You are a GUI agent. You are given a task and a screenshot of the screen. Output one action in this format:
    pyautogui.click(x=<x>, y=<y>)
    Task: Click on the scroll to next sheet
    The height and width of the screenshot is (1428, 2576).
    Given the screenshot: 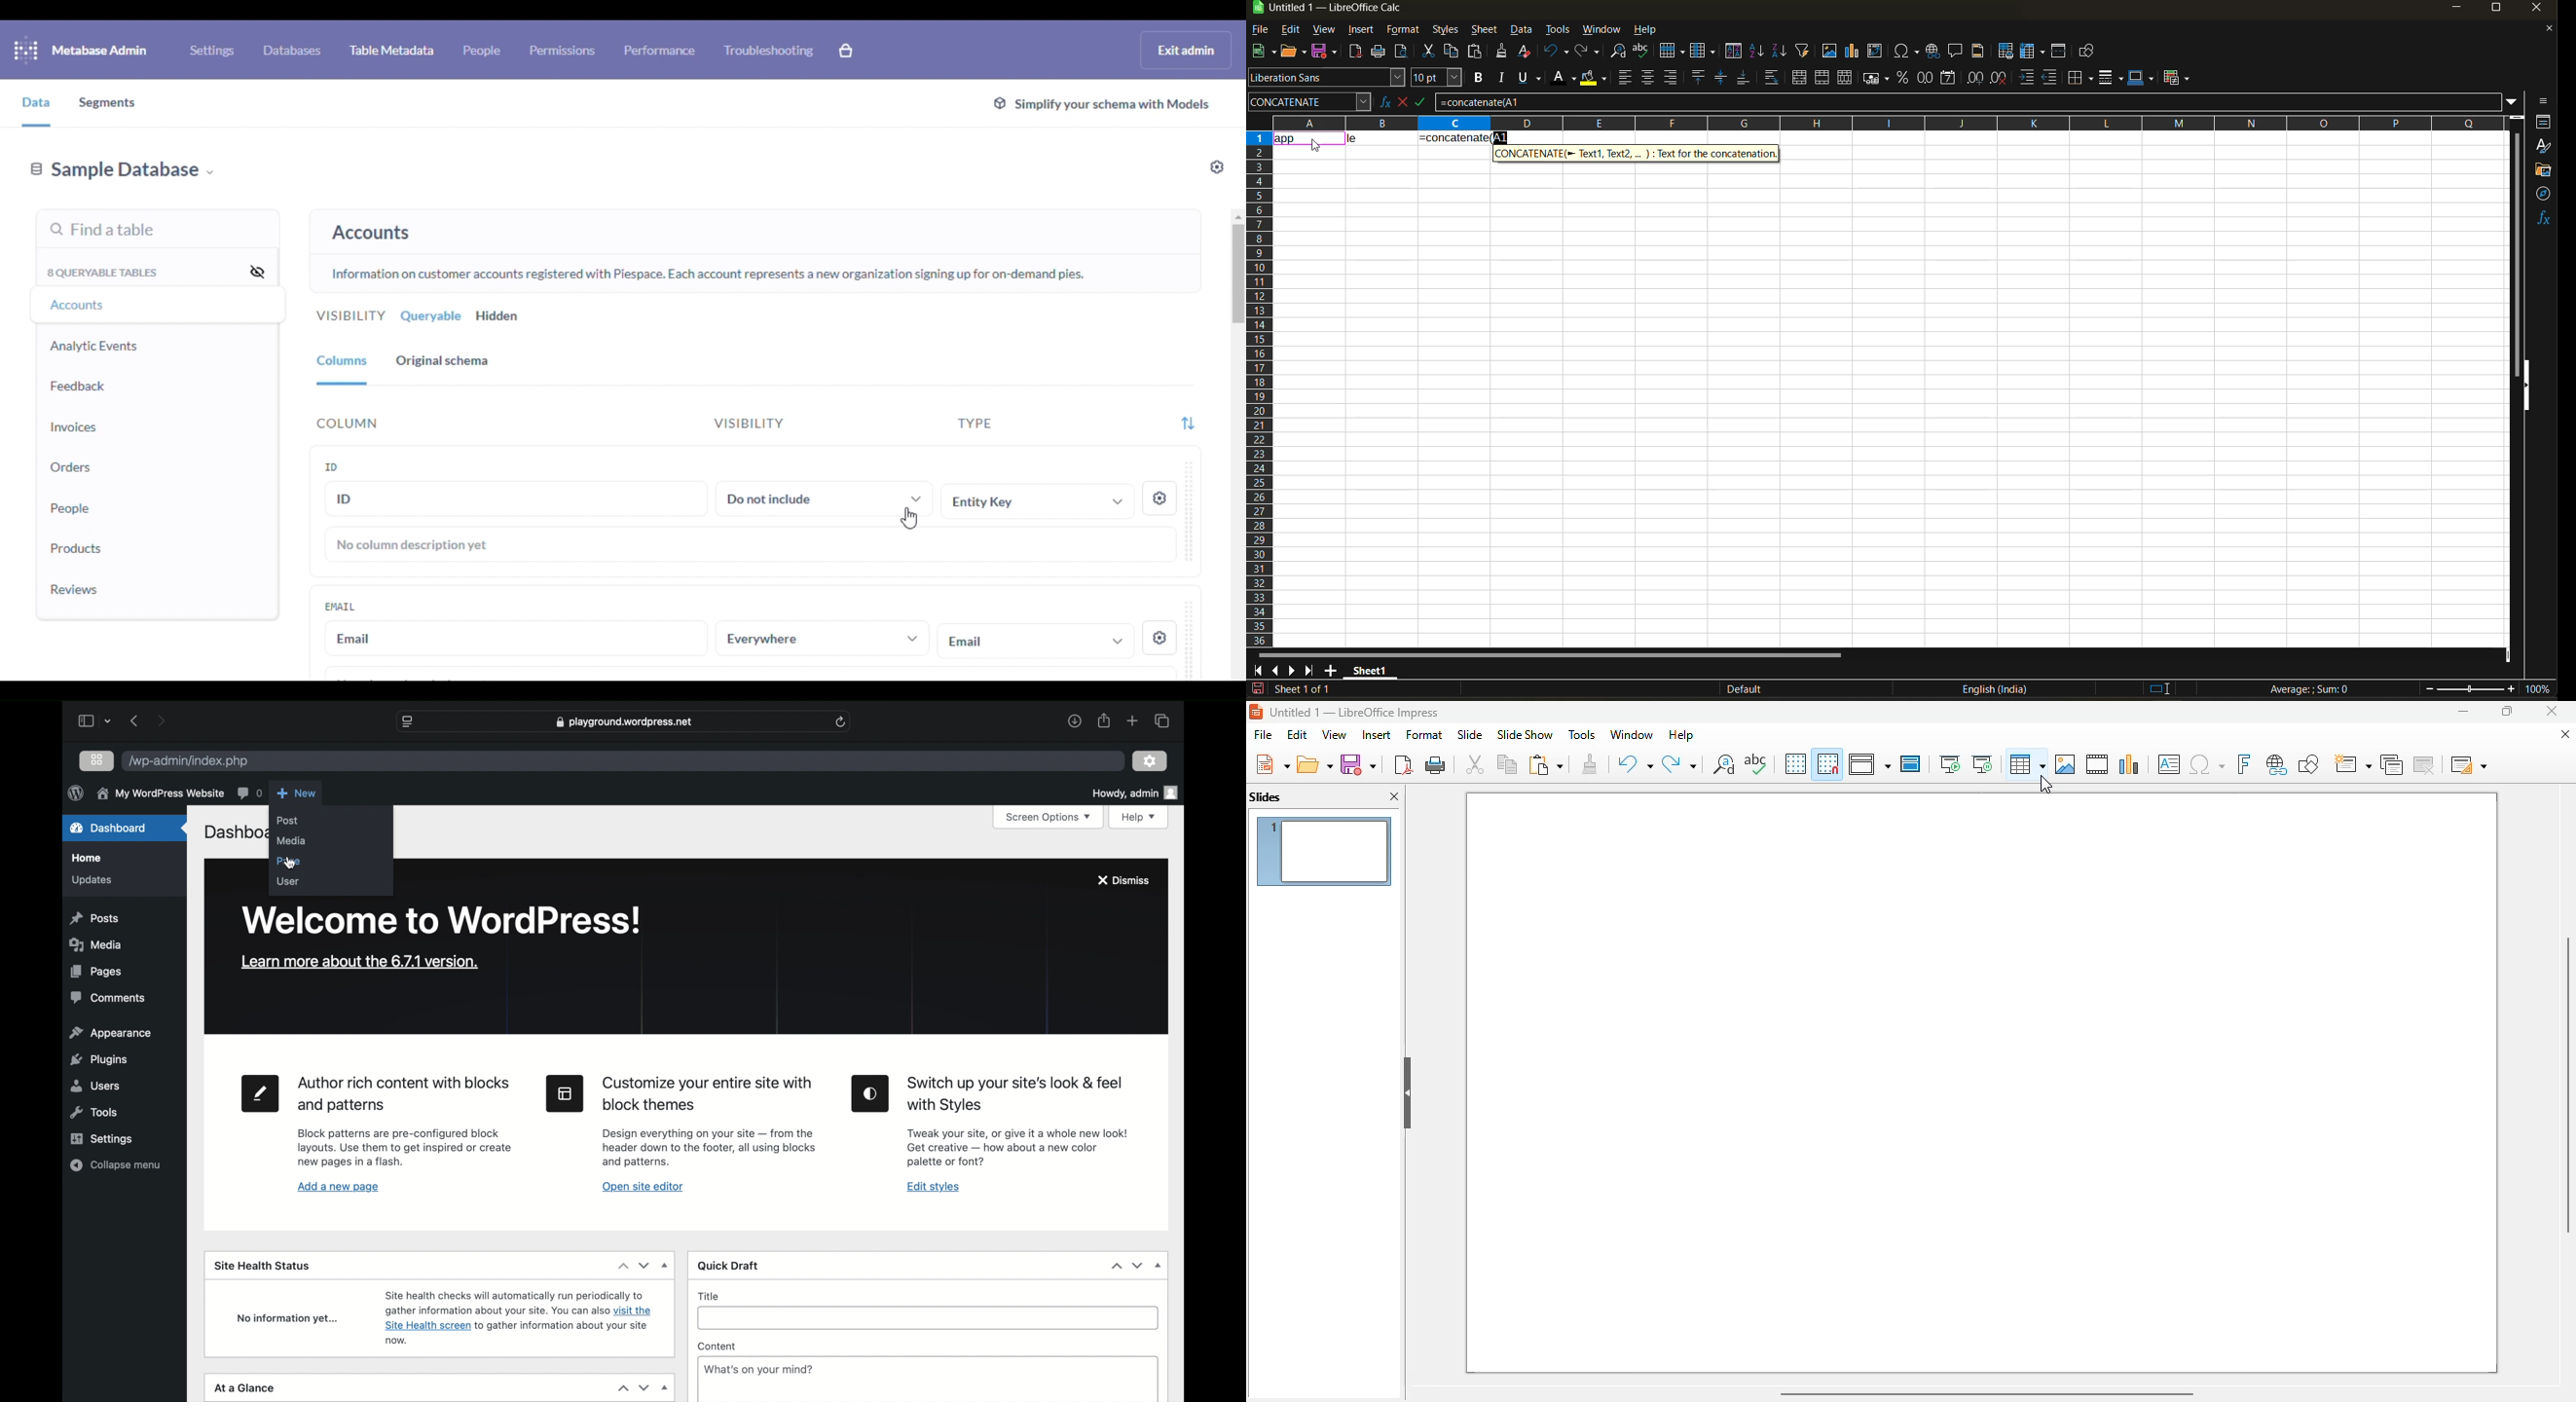 What is the action you would take?
    pyautogui.click(x=1293, y=670)
    